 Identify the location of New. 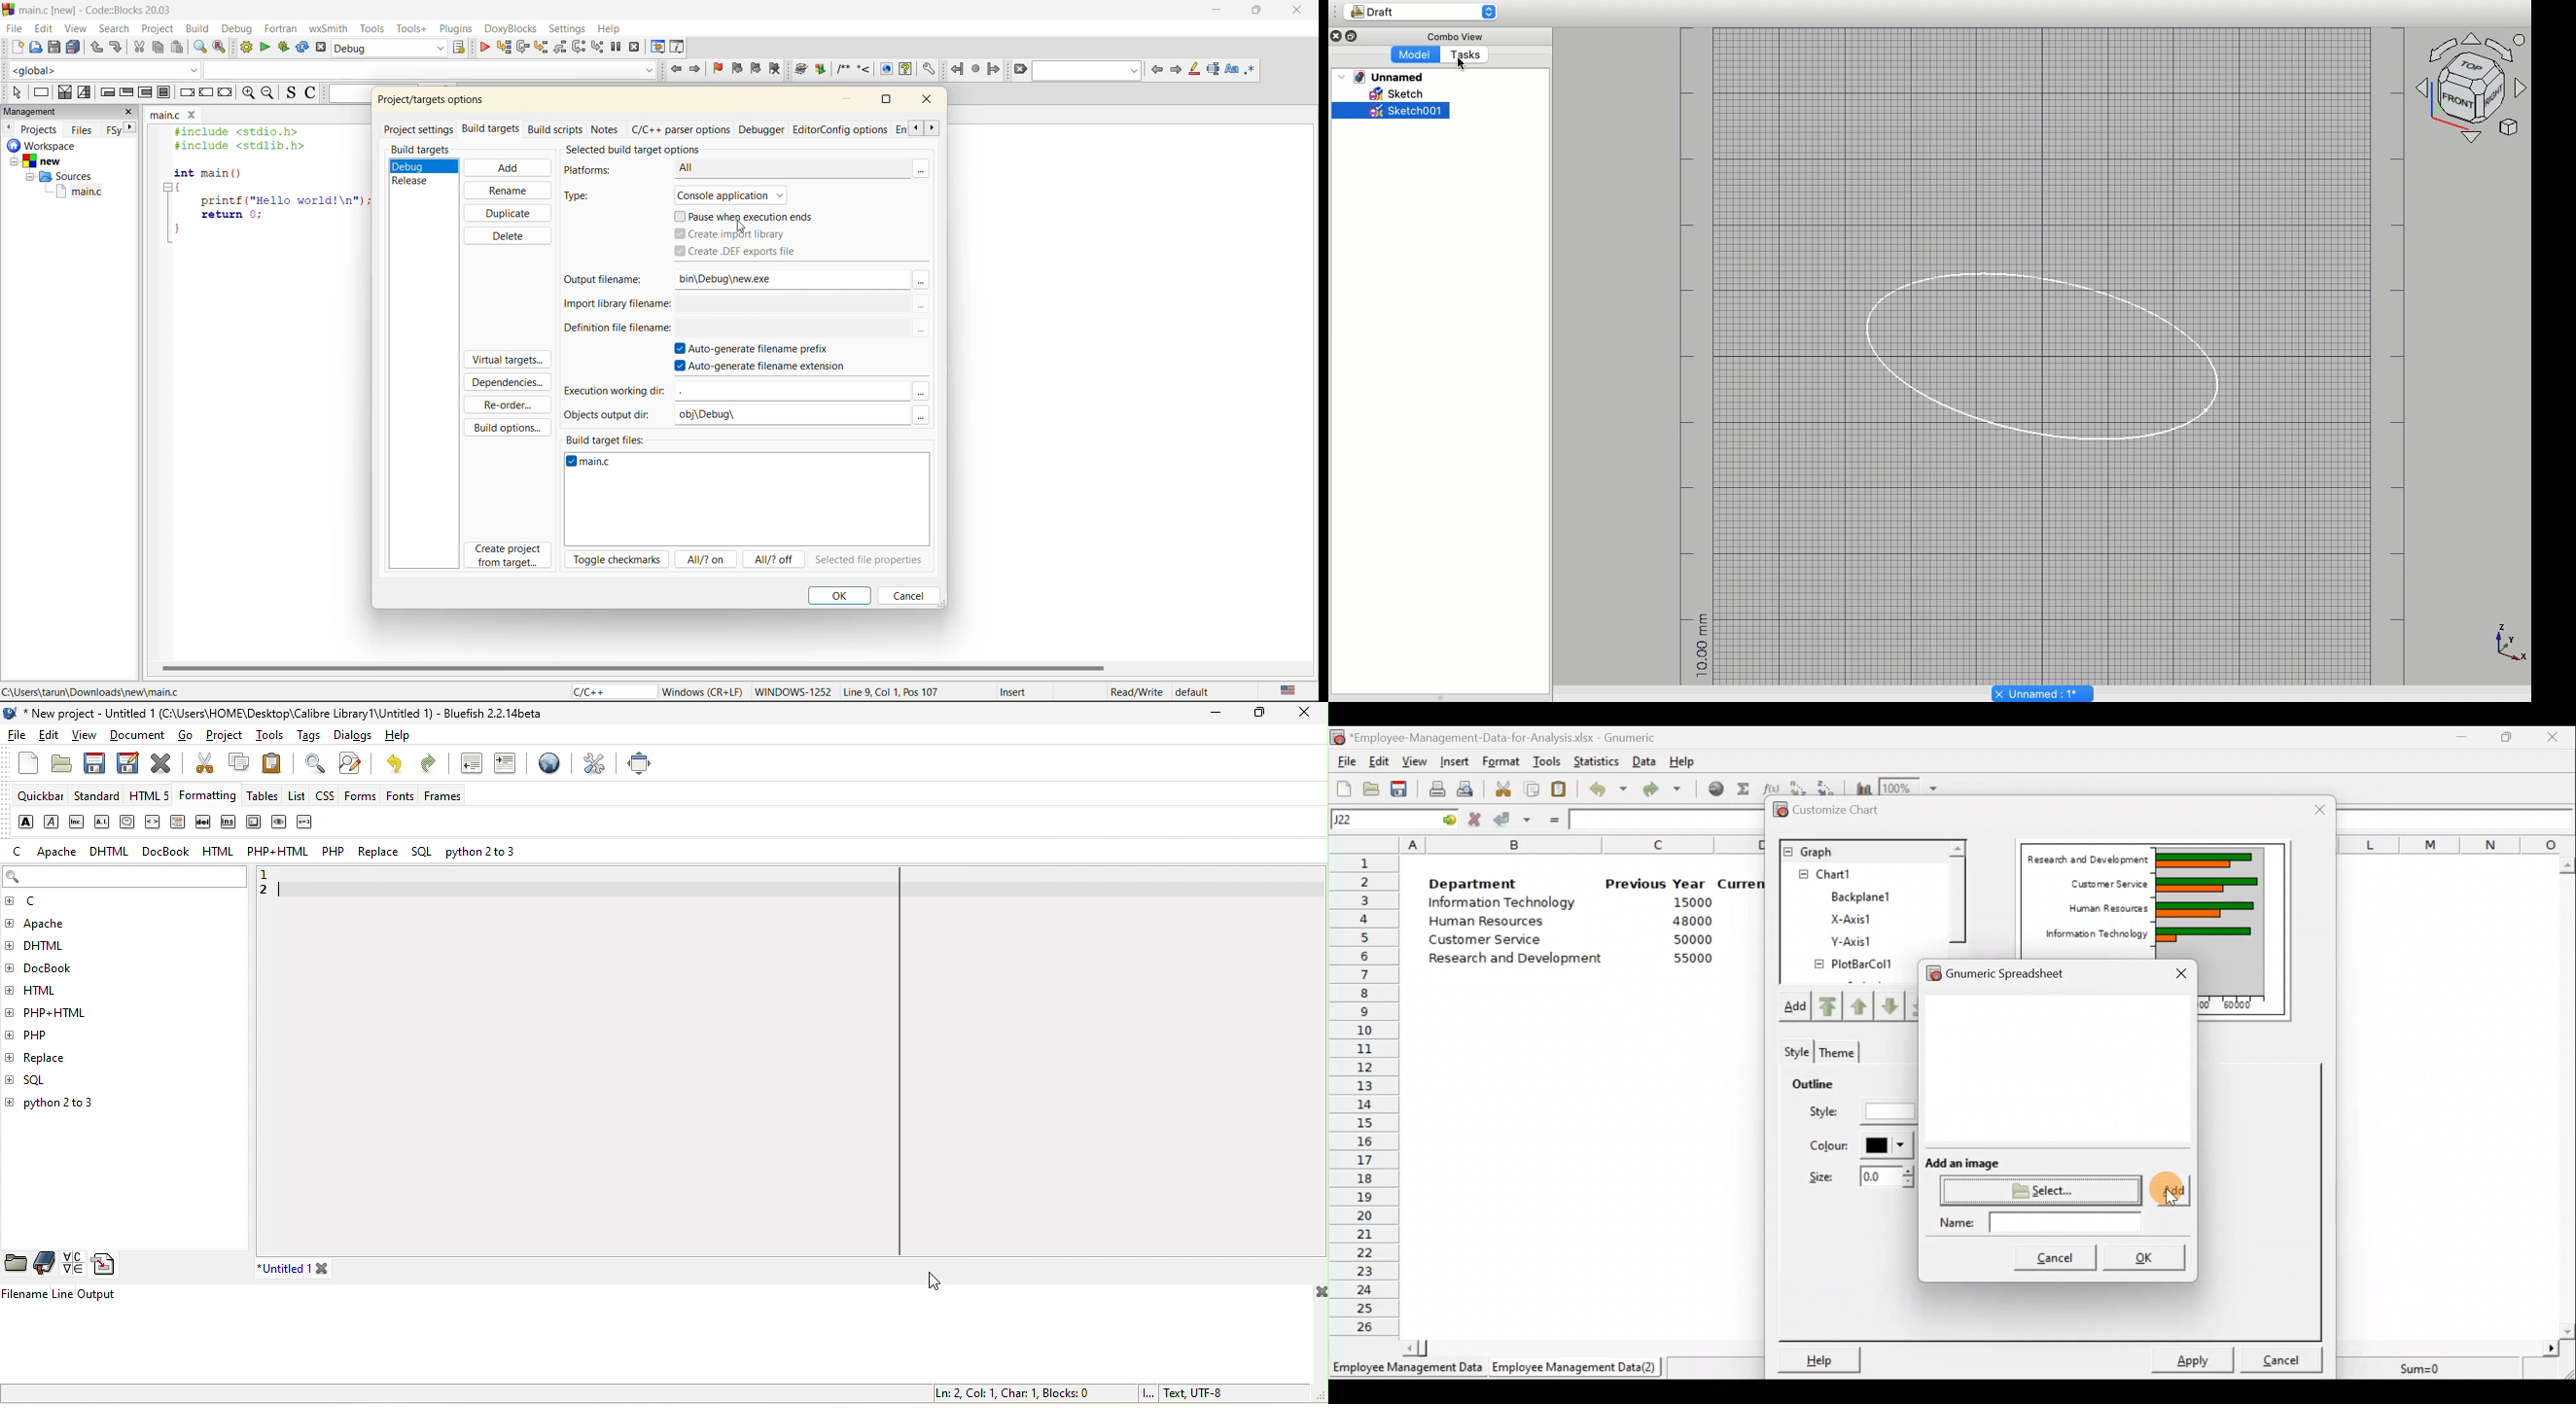
(45, 161).